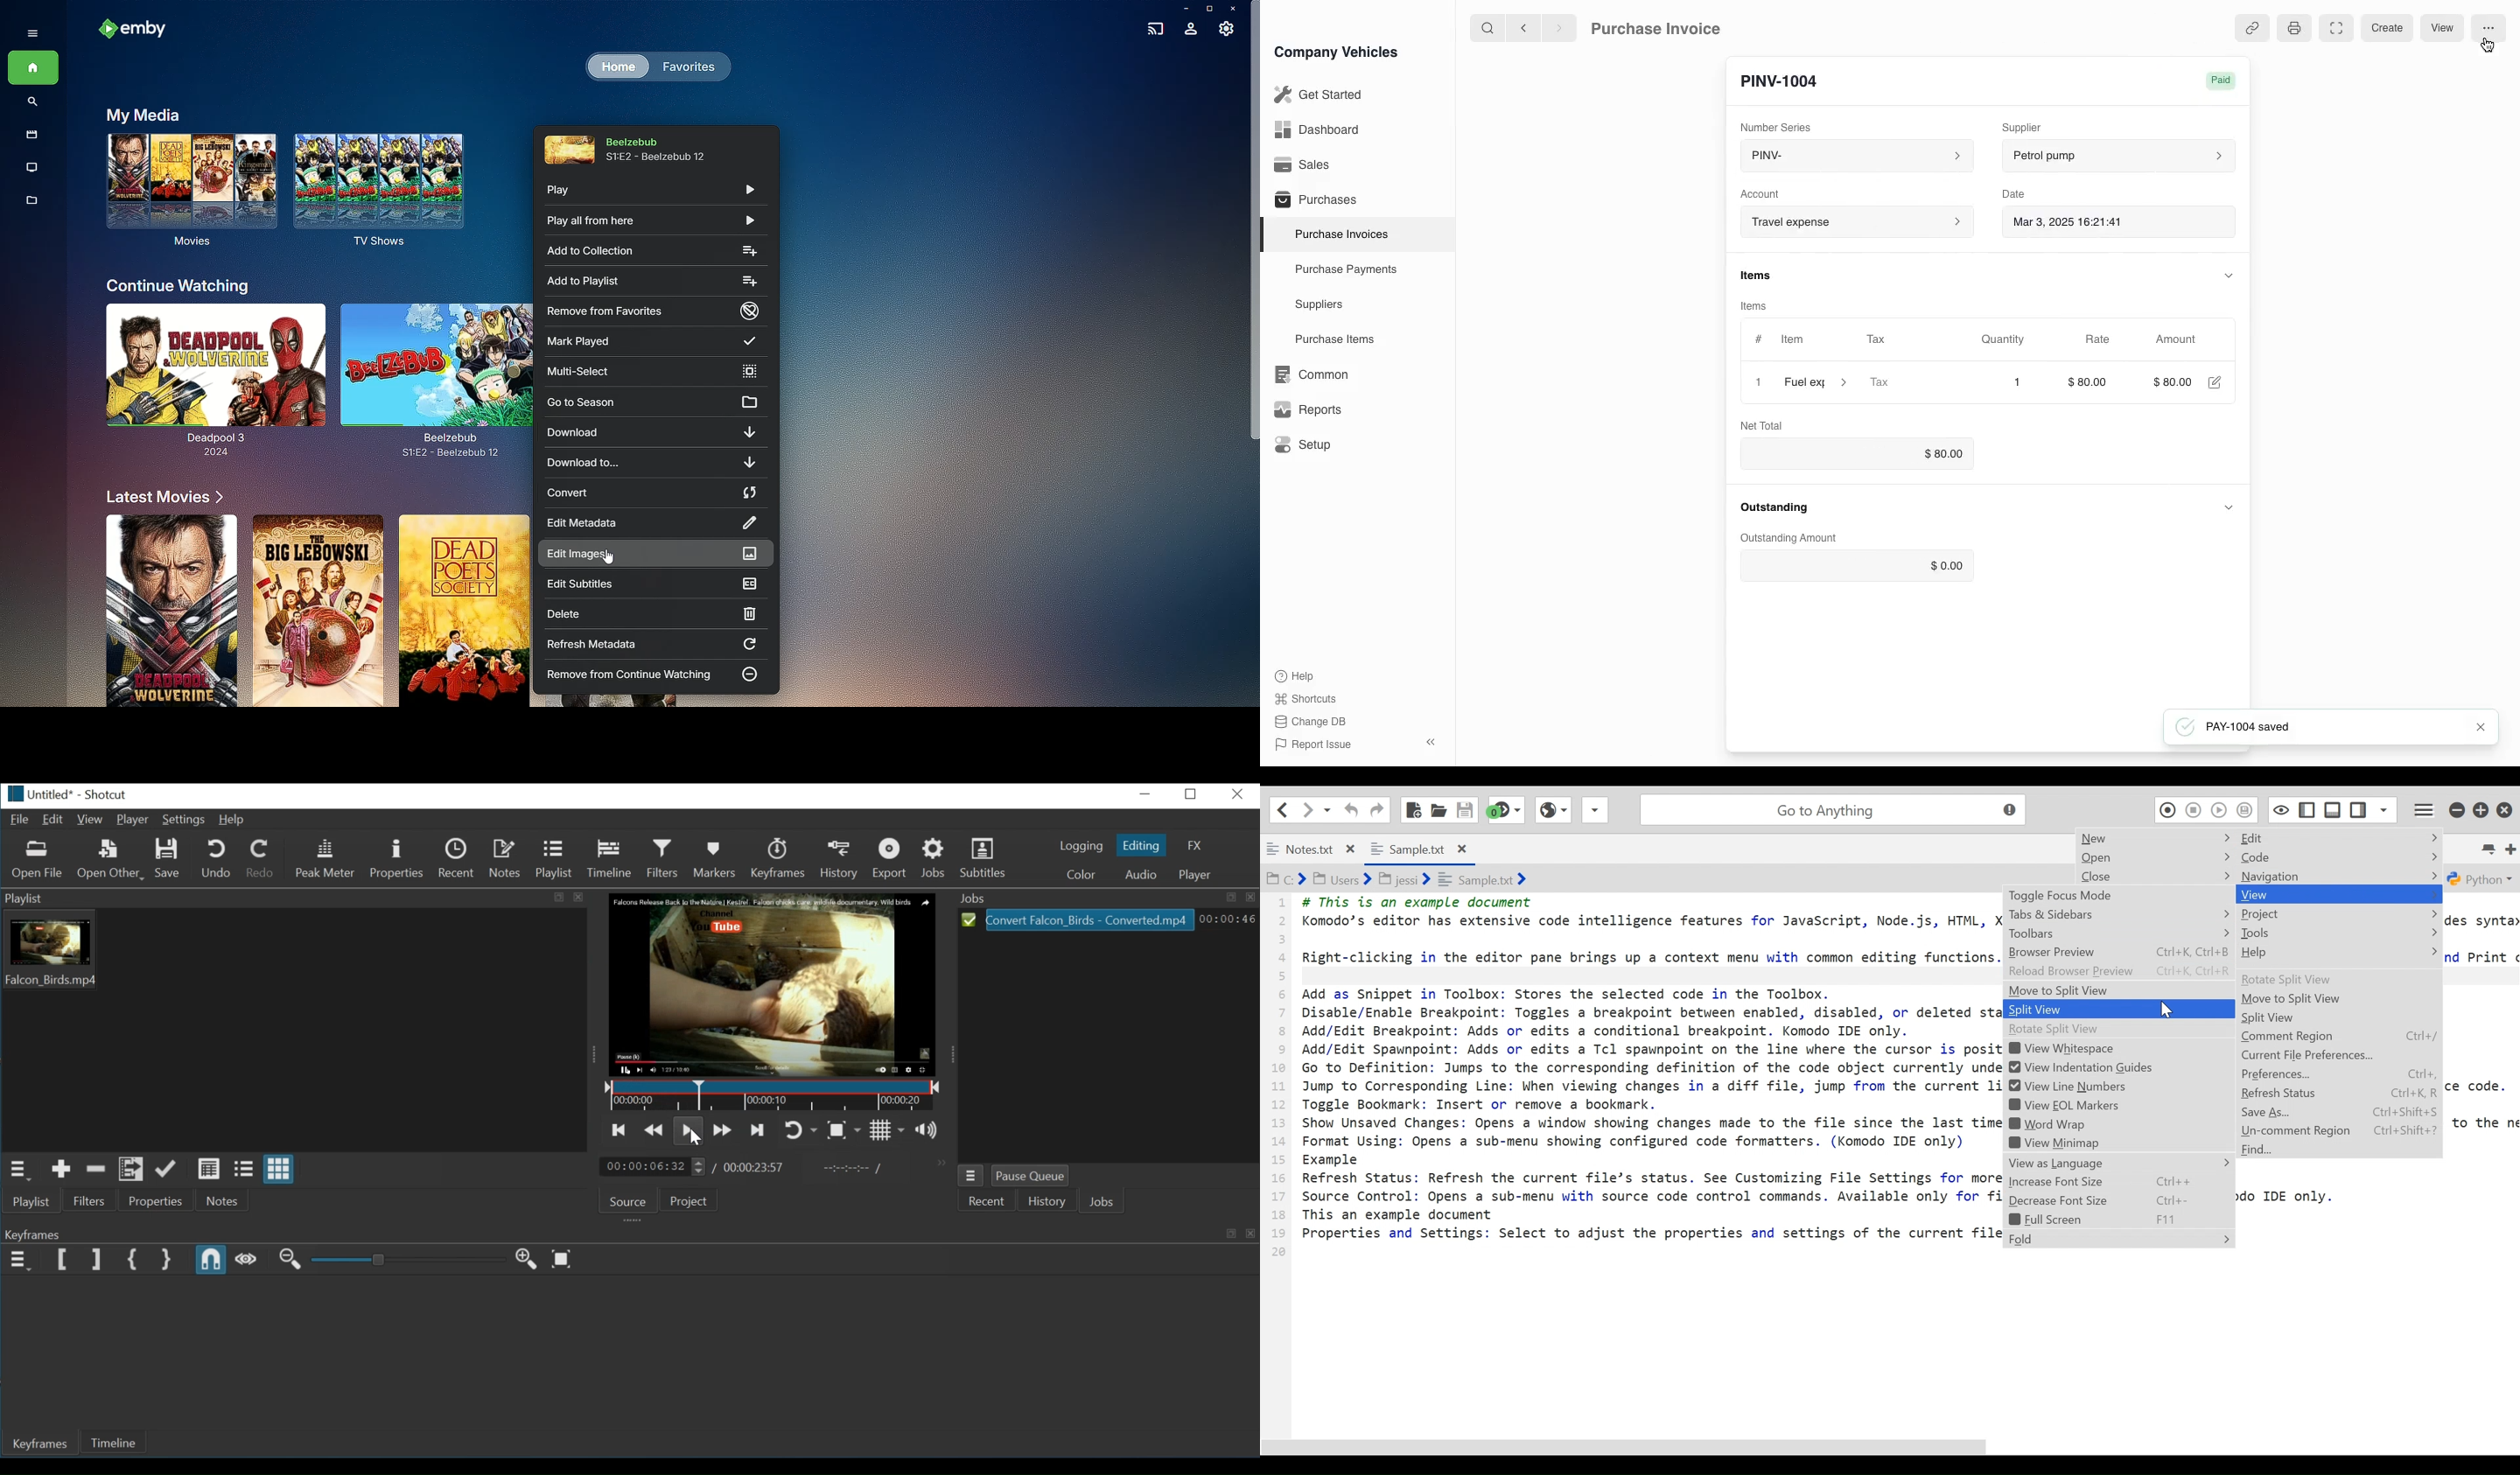 The image size is (2520, 1484). I want to click on minimize, so click(1141, 796).